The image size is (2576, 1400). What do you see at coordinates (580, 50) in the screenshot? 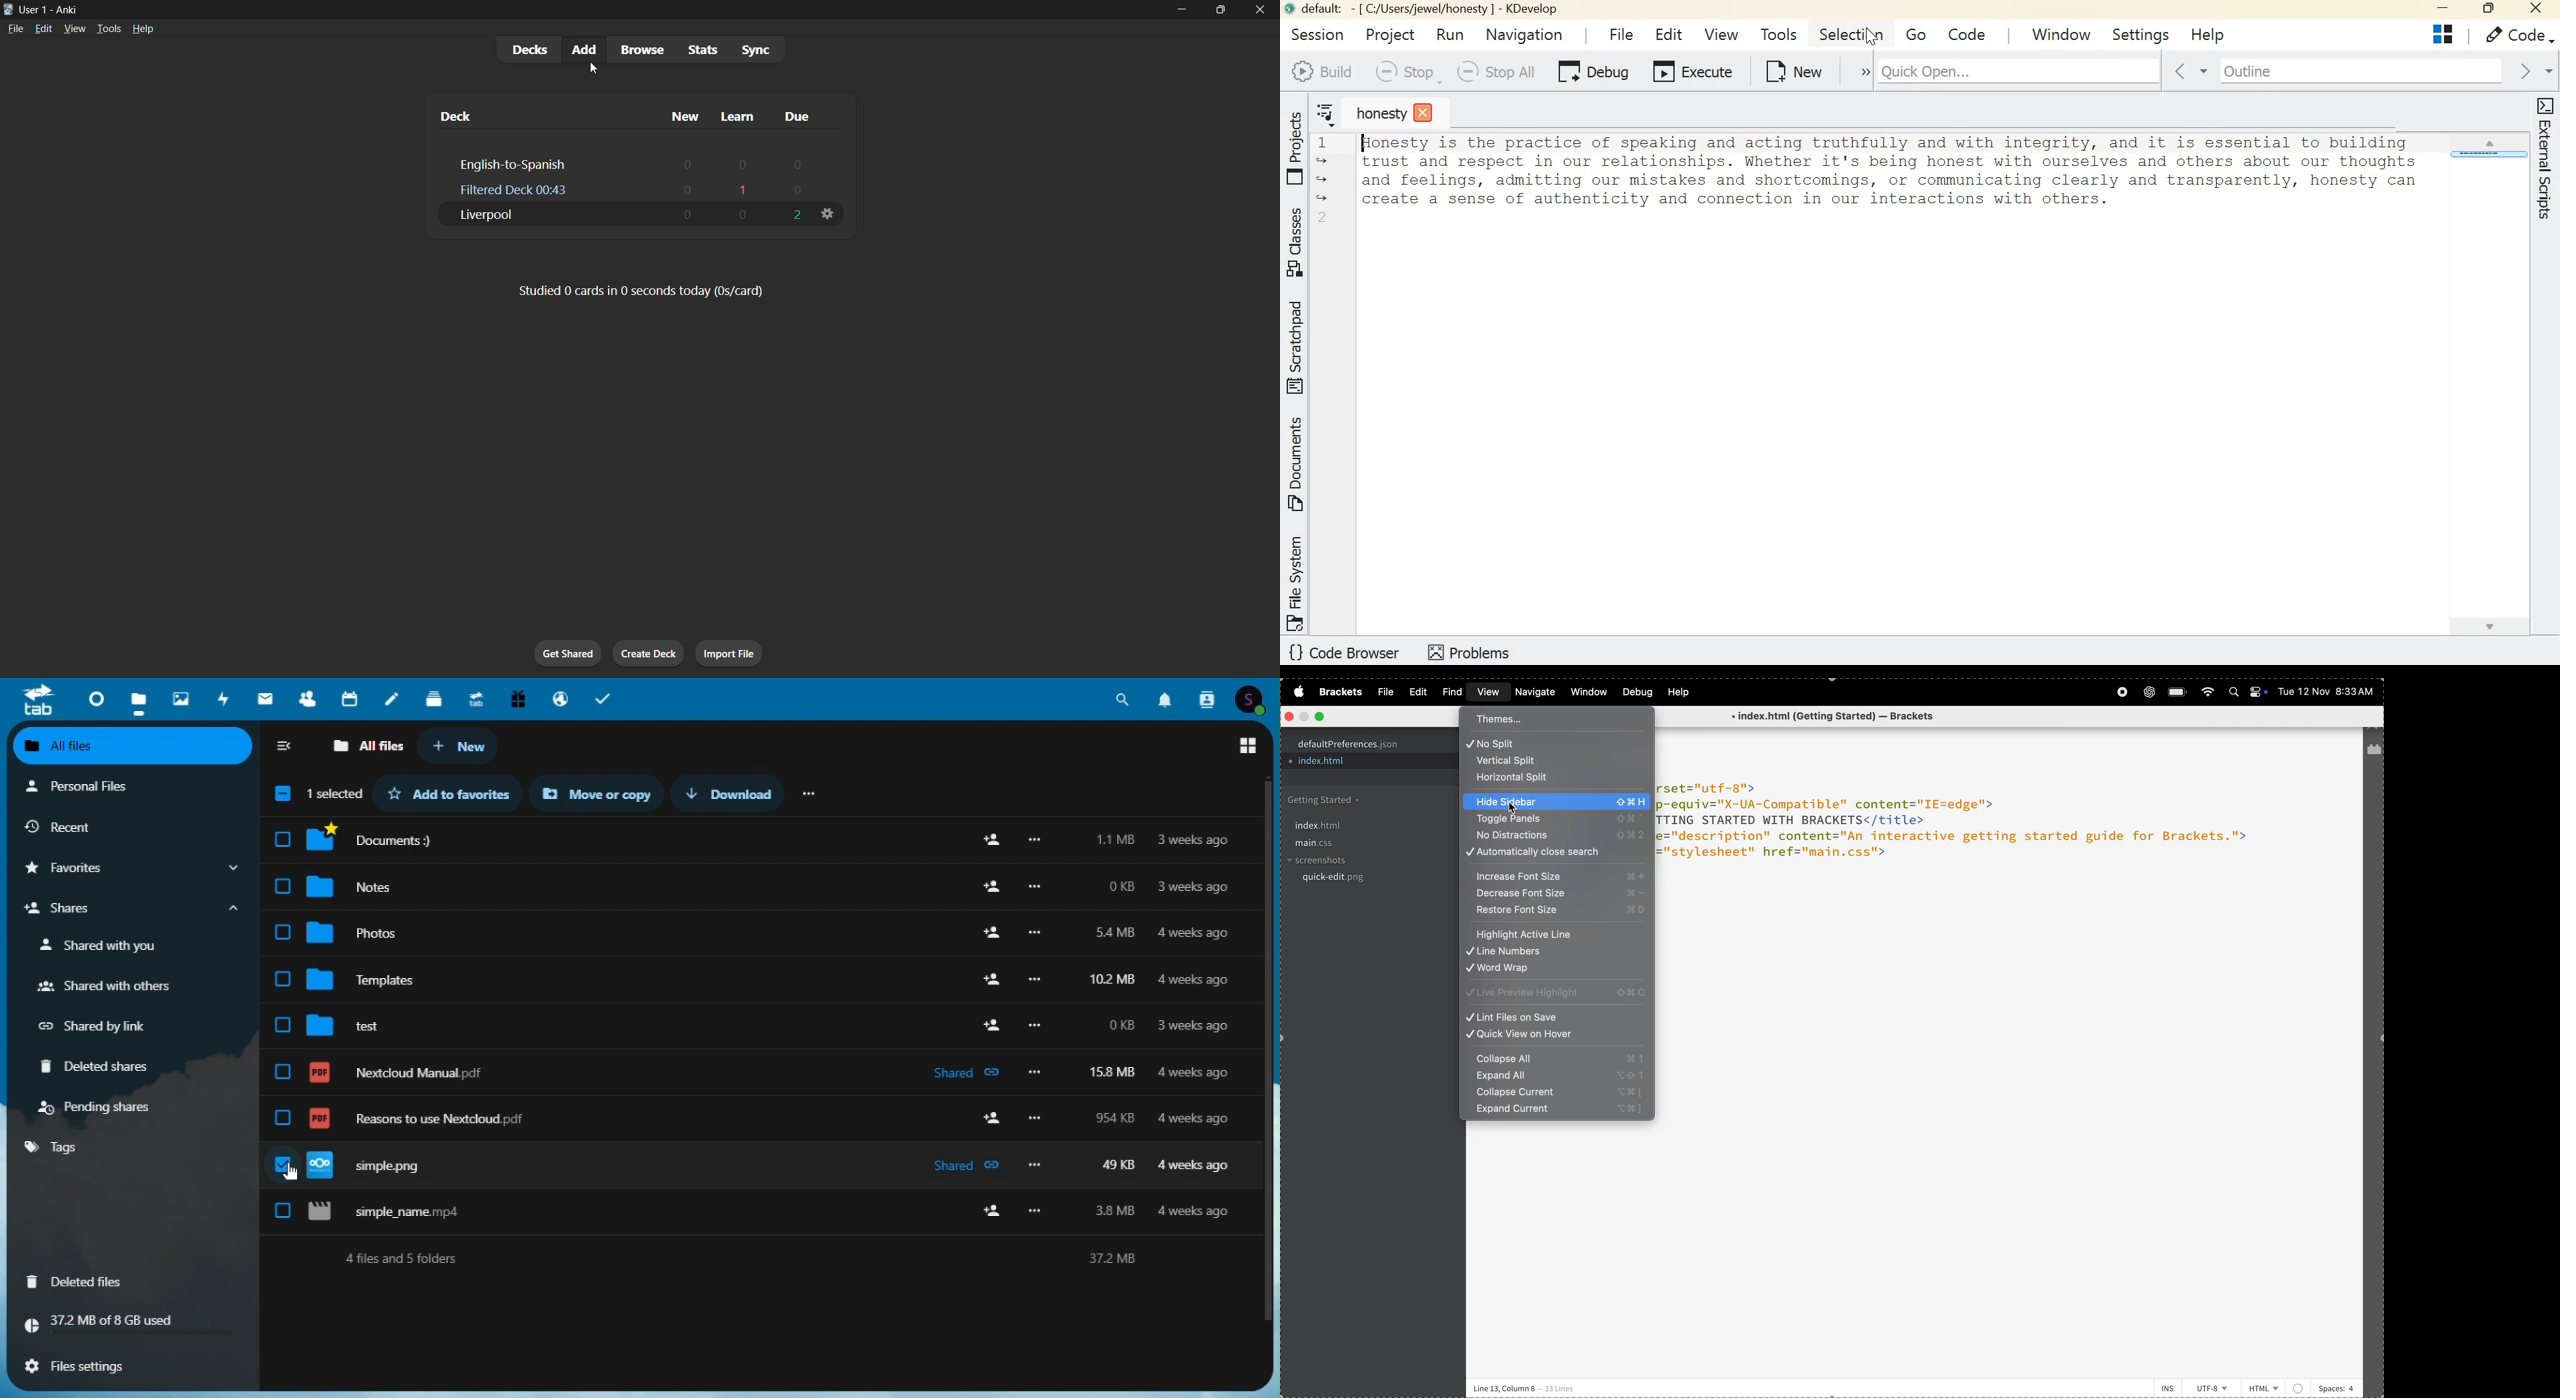
I see `add` at bounding box center [580, 50].